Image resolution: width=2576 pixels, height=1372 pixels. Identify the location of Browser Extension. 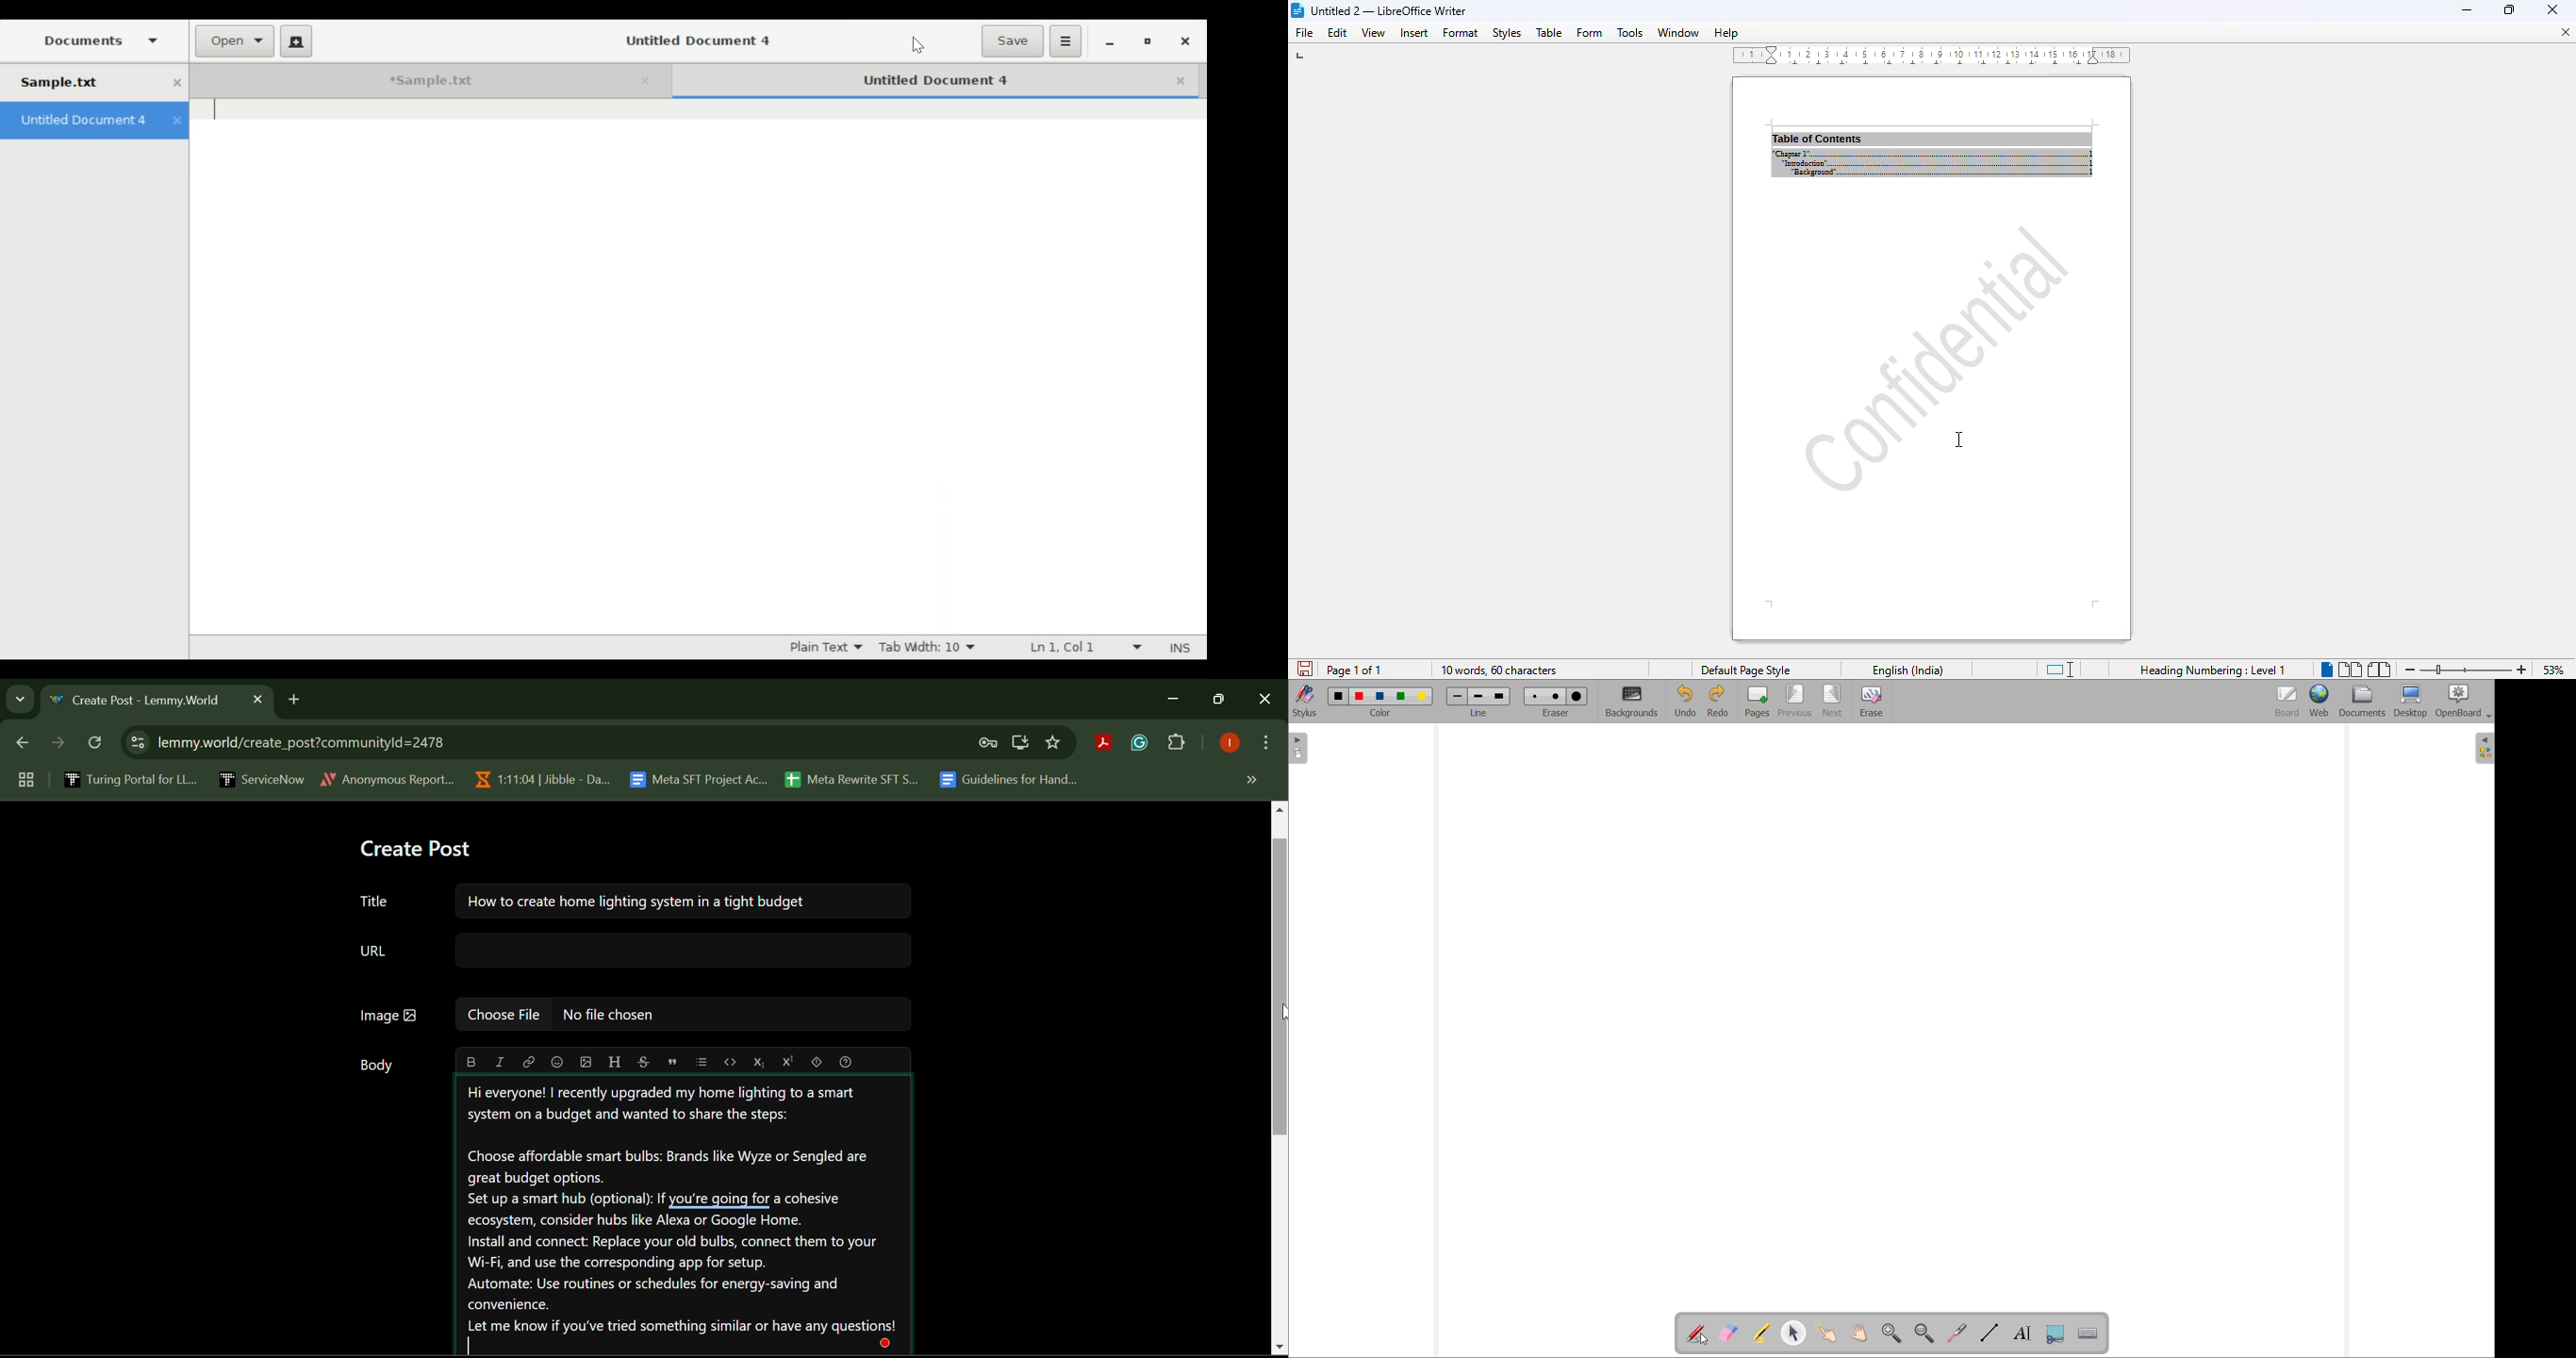
(1107, 744).